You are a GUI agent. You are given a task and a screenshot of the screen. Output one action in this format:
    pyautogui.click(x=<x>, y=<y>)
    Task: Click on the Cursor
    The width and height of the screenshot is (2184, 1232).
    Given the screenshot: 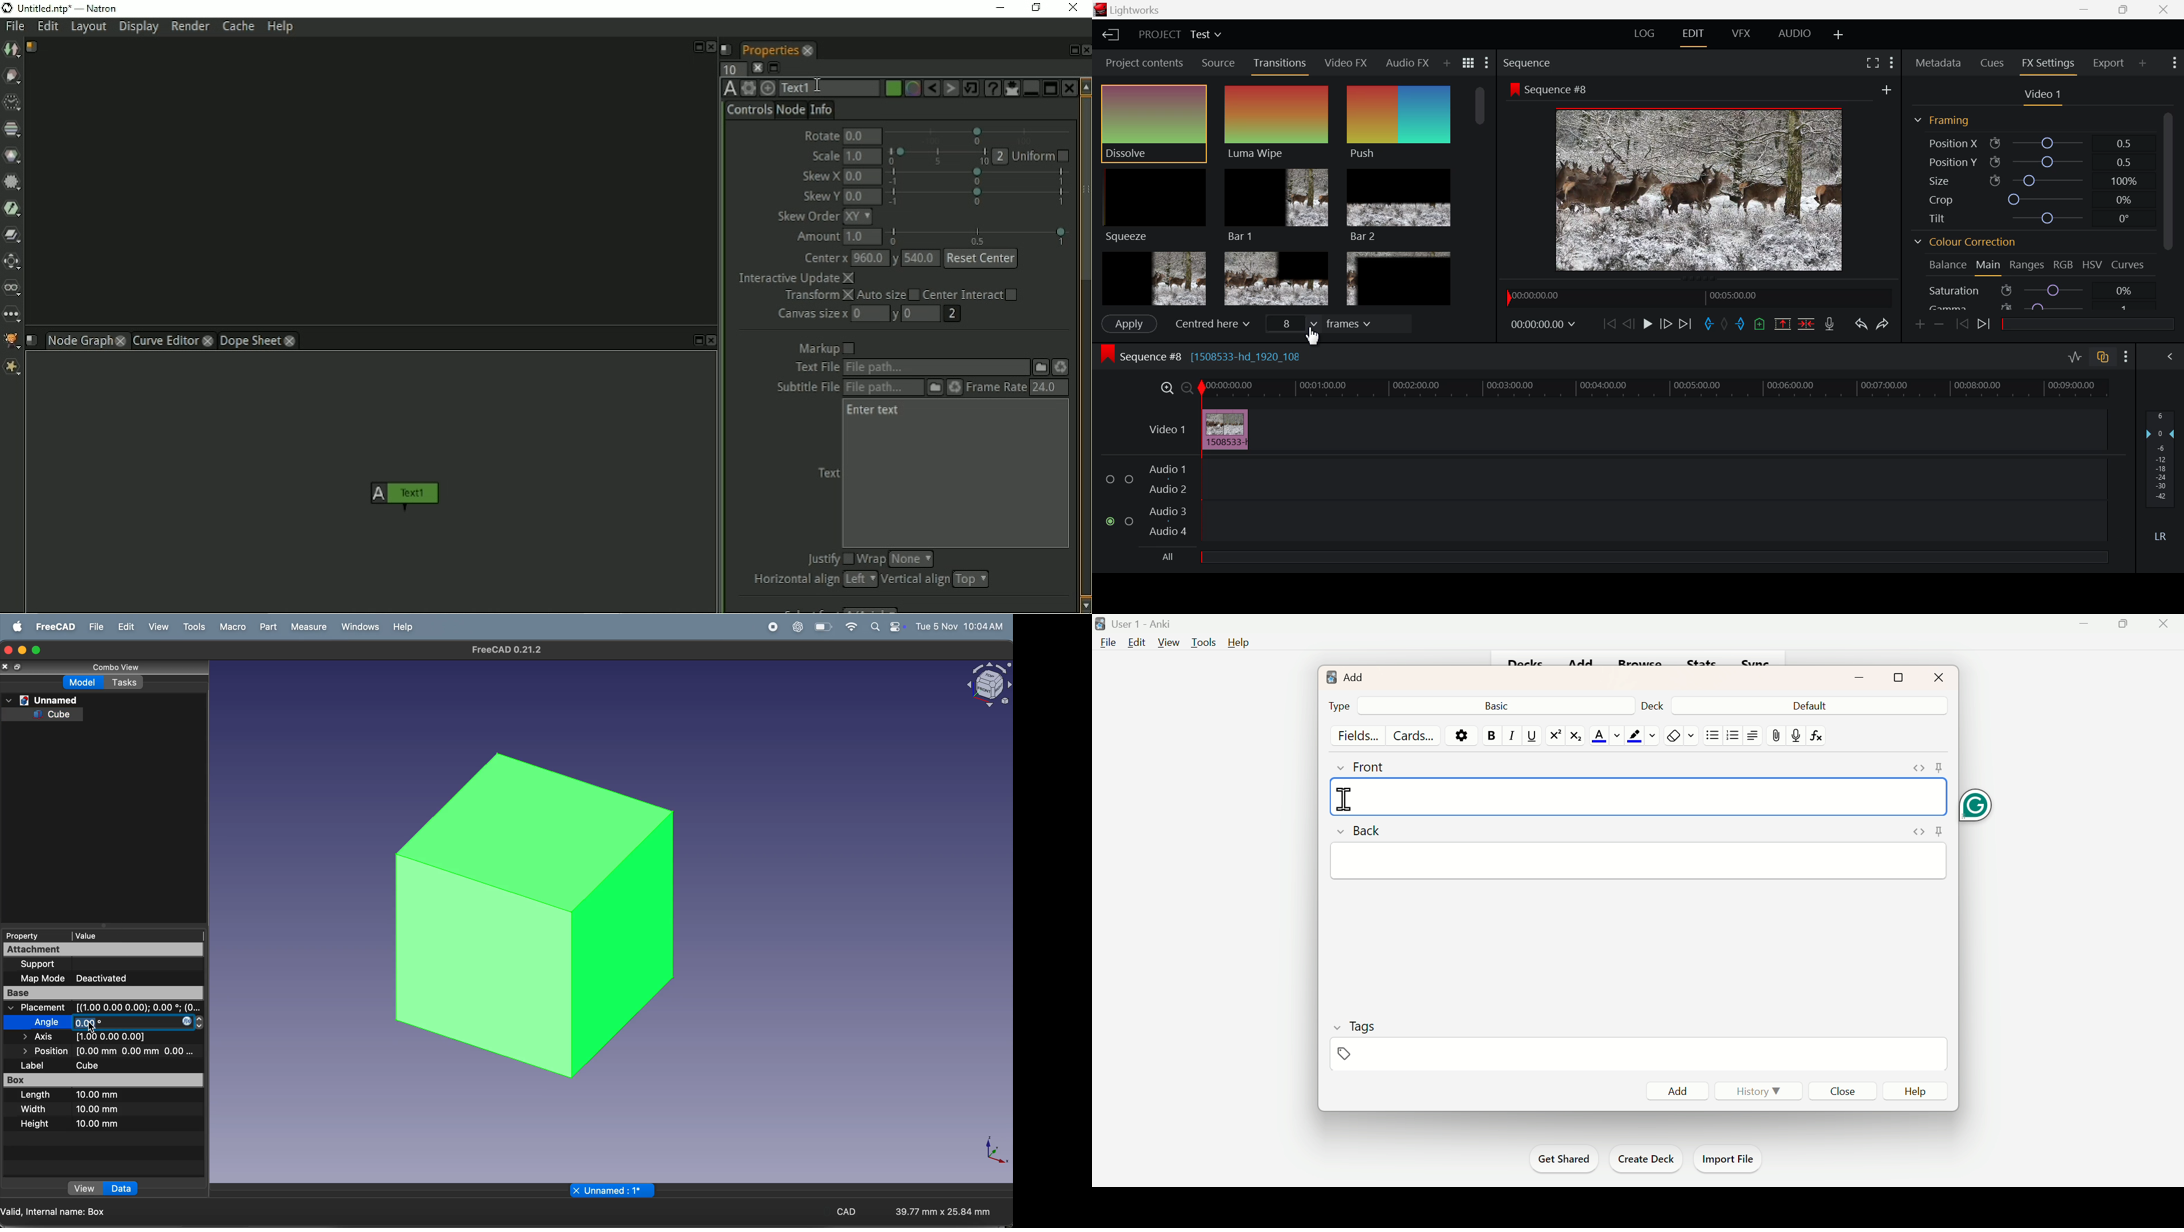 What is the action you would take?
    pyautogui.click(x=1315, y=337)
    